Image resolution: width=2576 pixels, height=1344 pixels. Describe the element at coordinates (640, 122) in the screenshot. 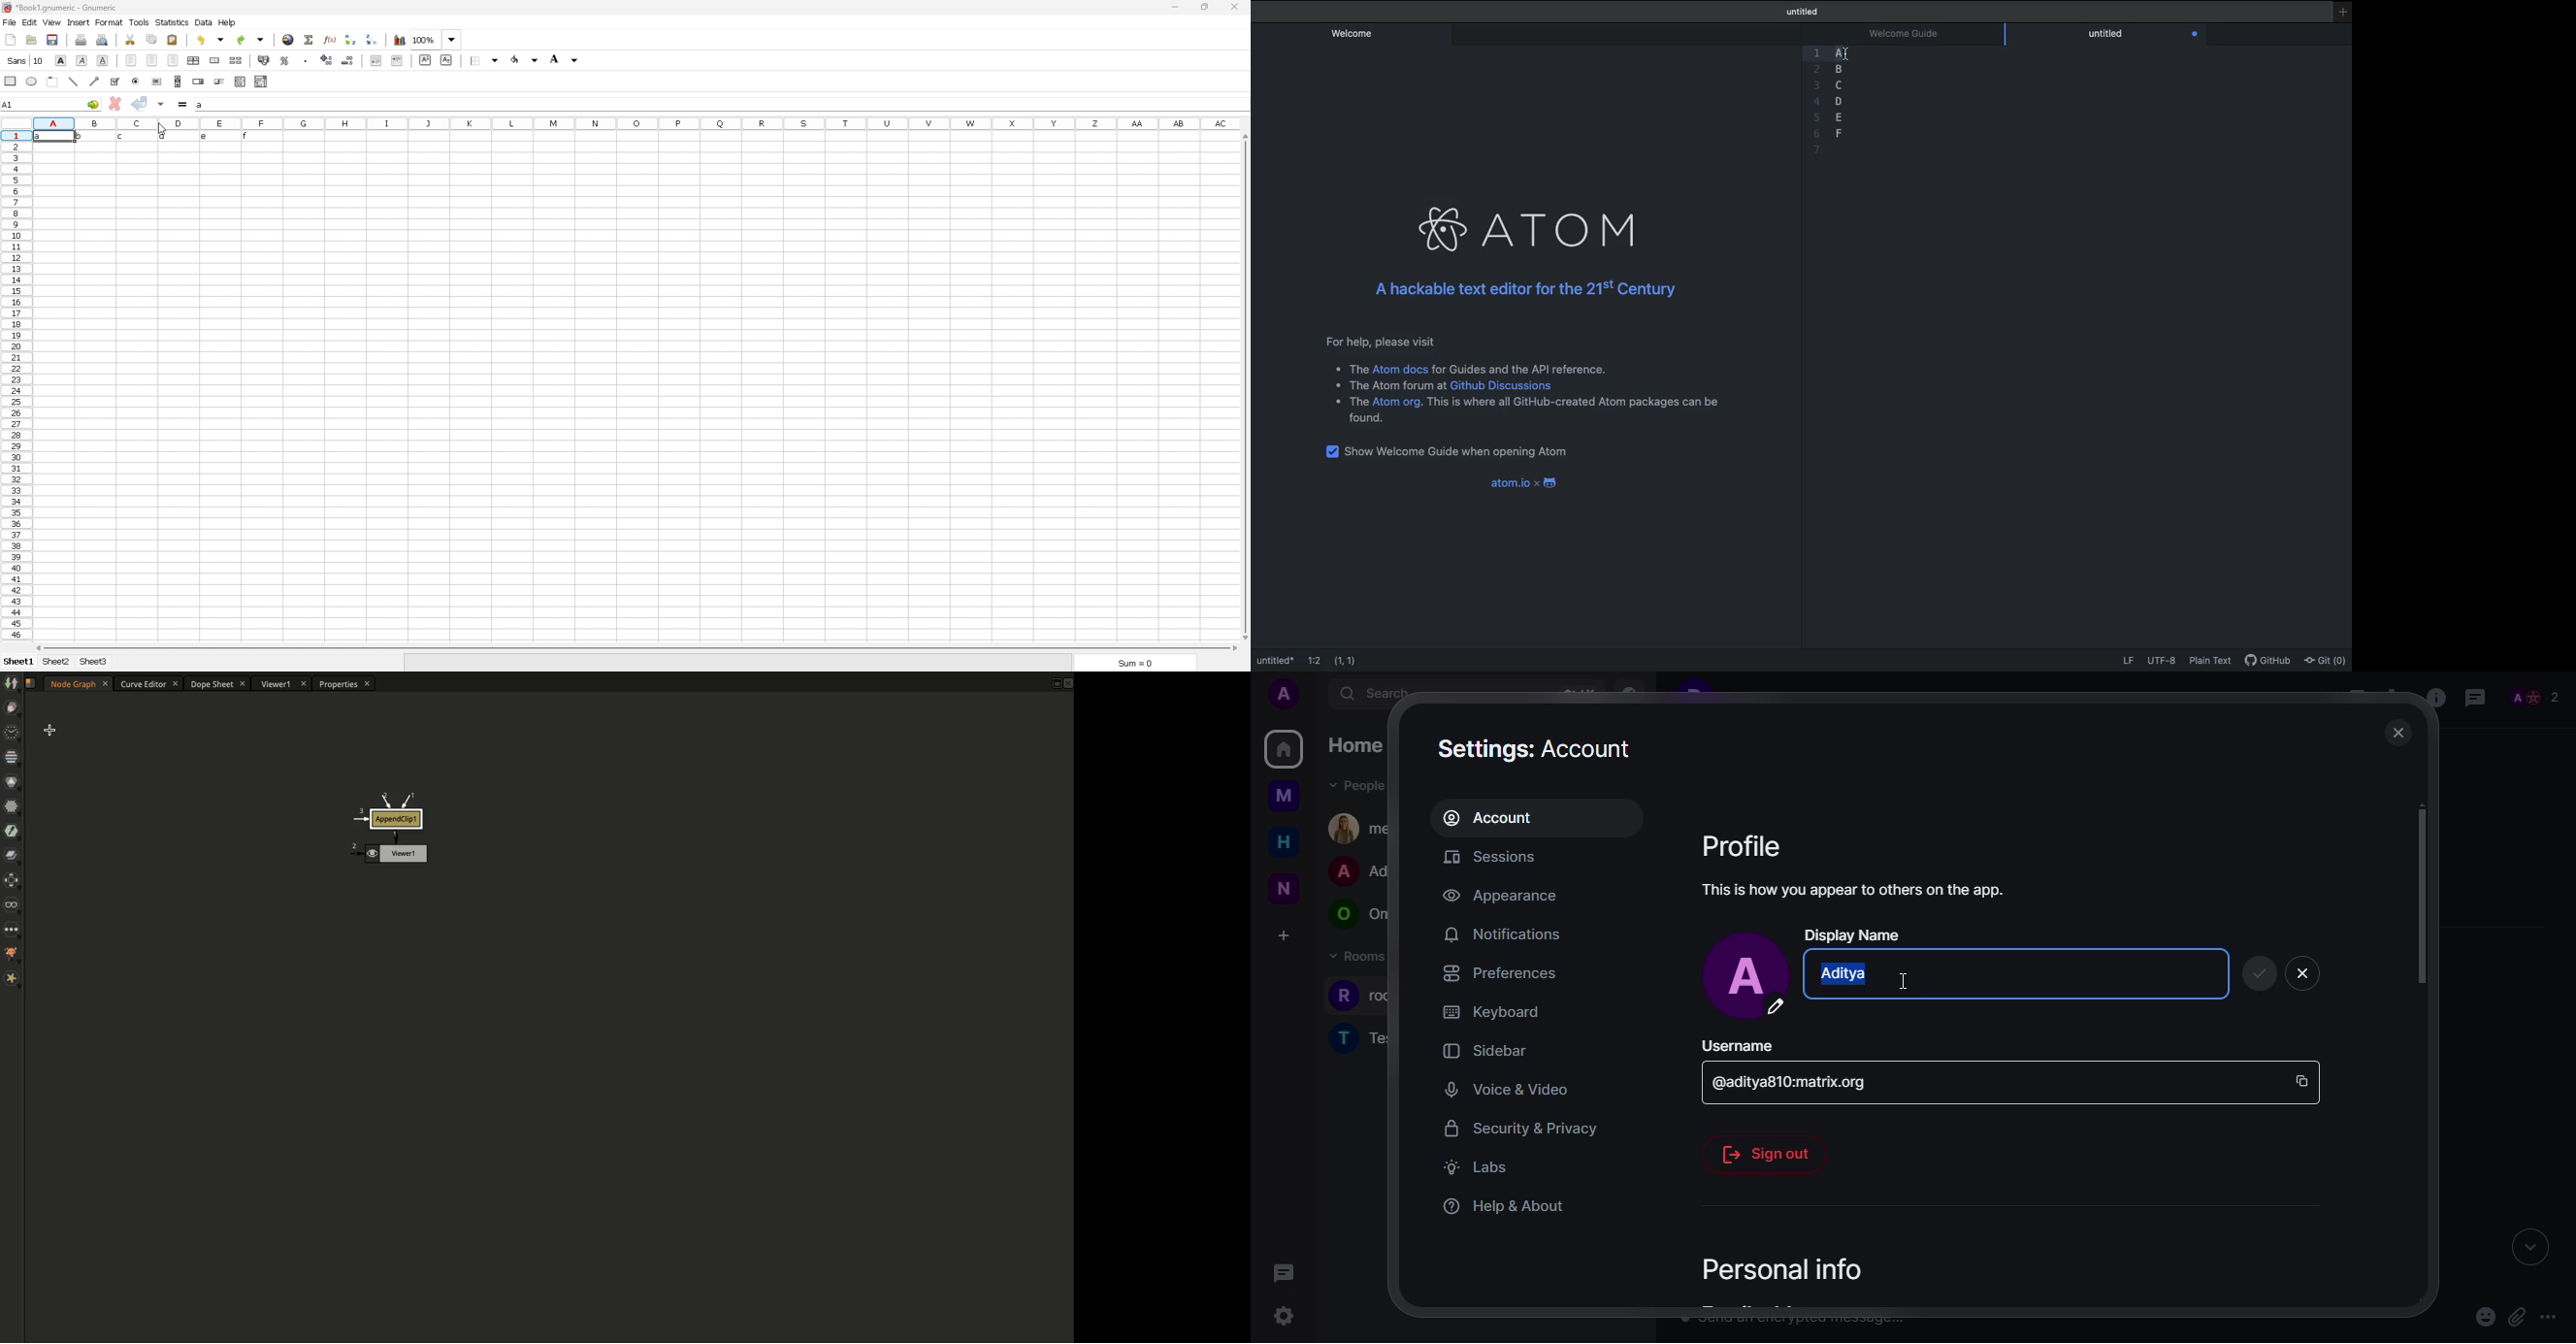

I see `columns` at that location.